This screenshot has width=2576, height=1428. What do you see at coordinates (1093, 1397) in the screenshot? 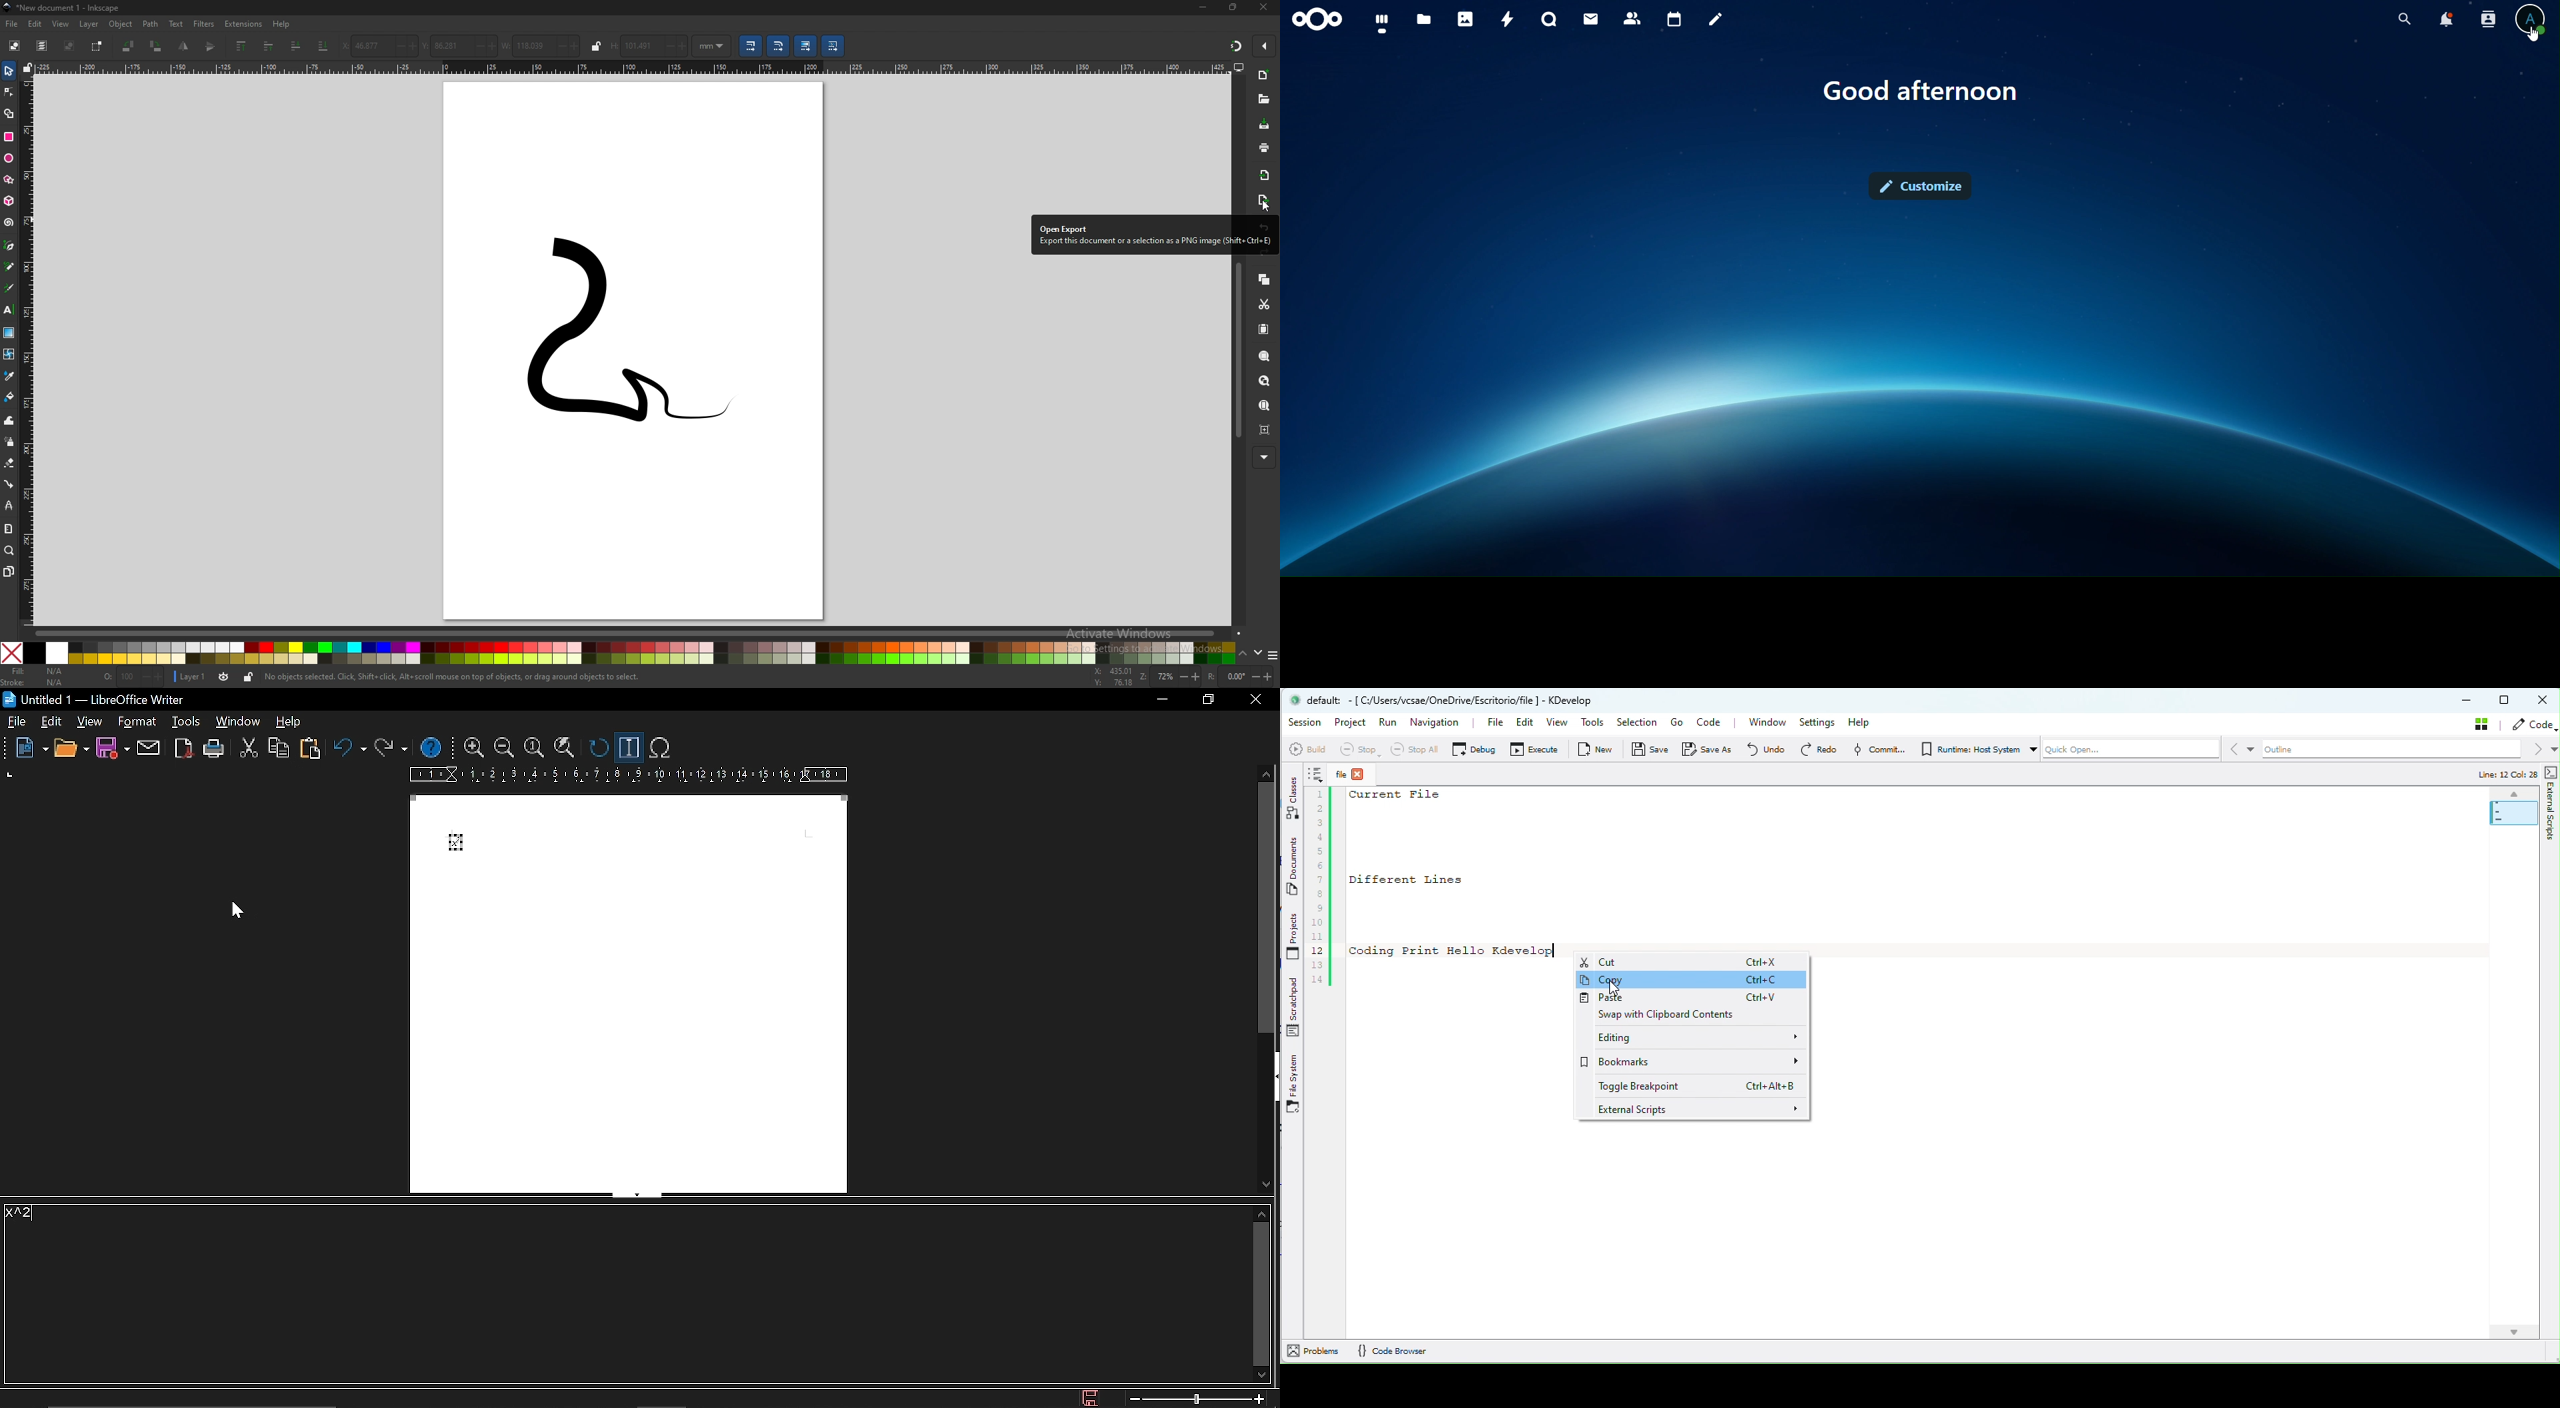
I see `save` at bounding box center [1093, 1397].